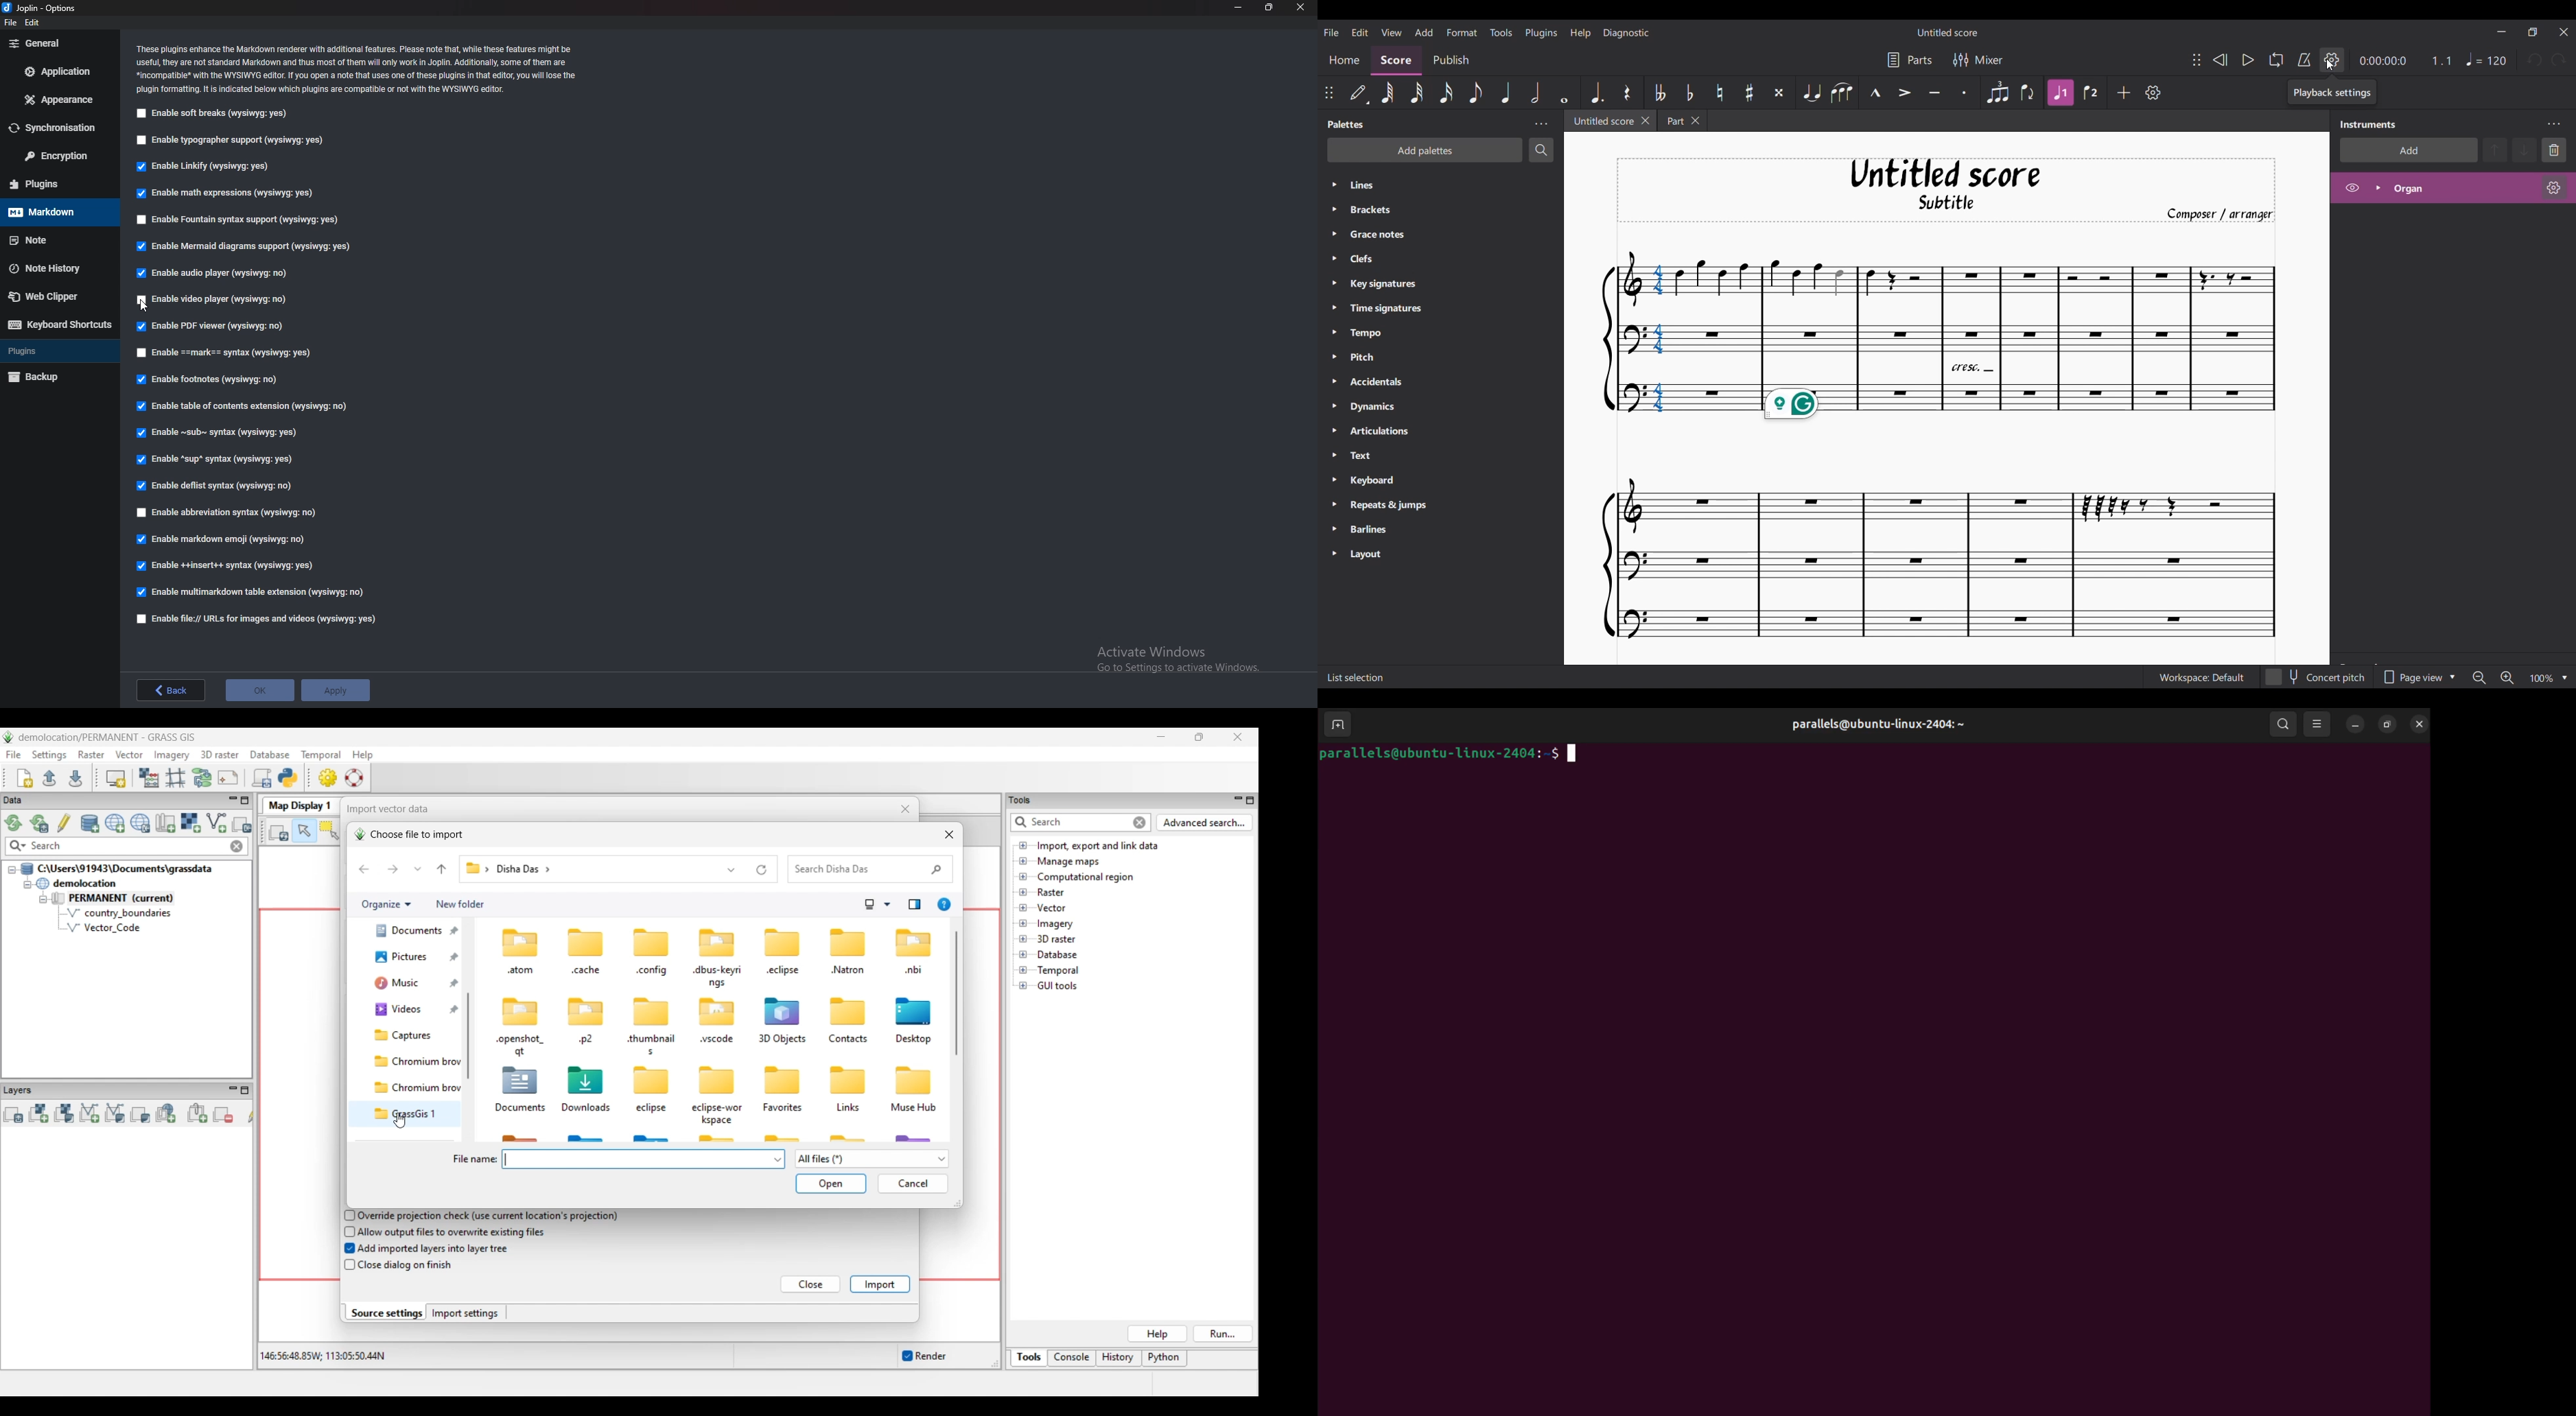  What do you see at coordinates (60, 324) in the screenshot?
I see `Keyboard shortcuts` at bounding box center [60, 324].